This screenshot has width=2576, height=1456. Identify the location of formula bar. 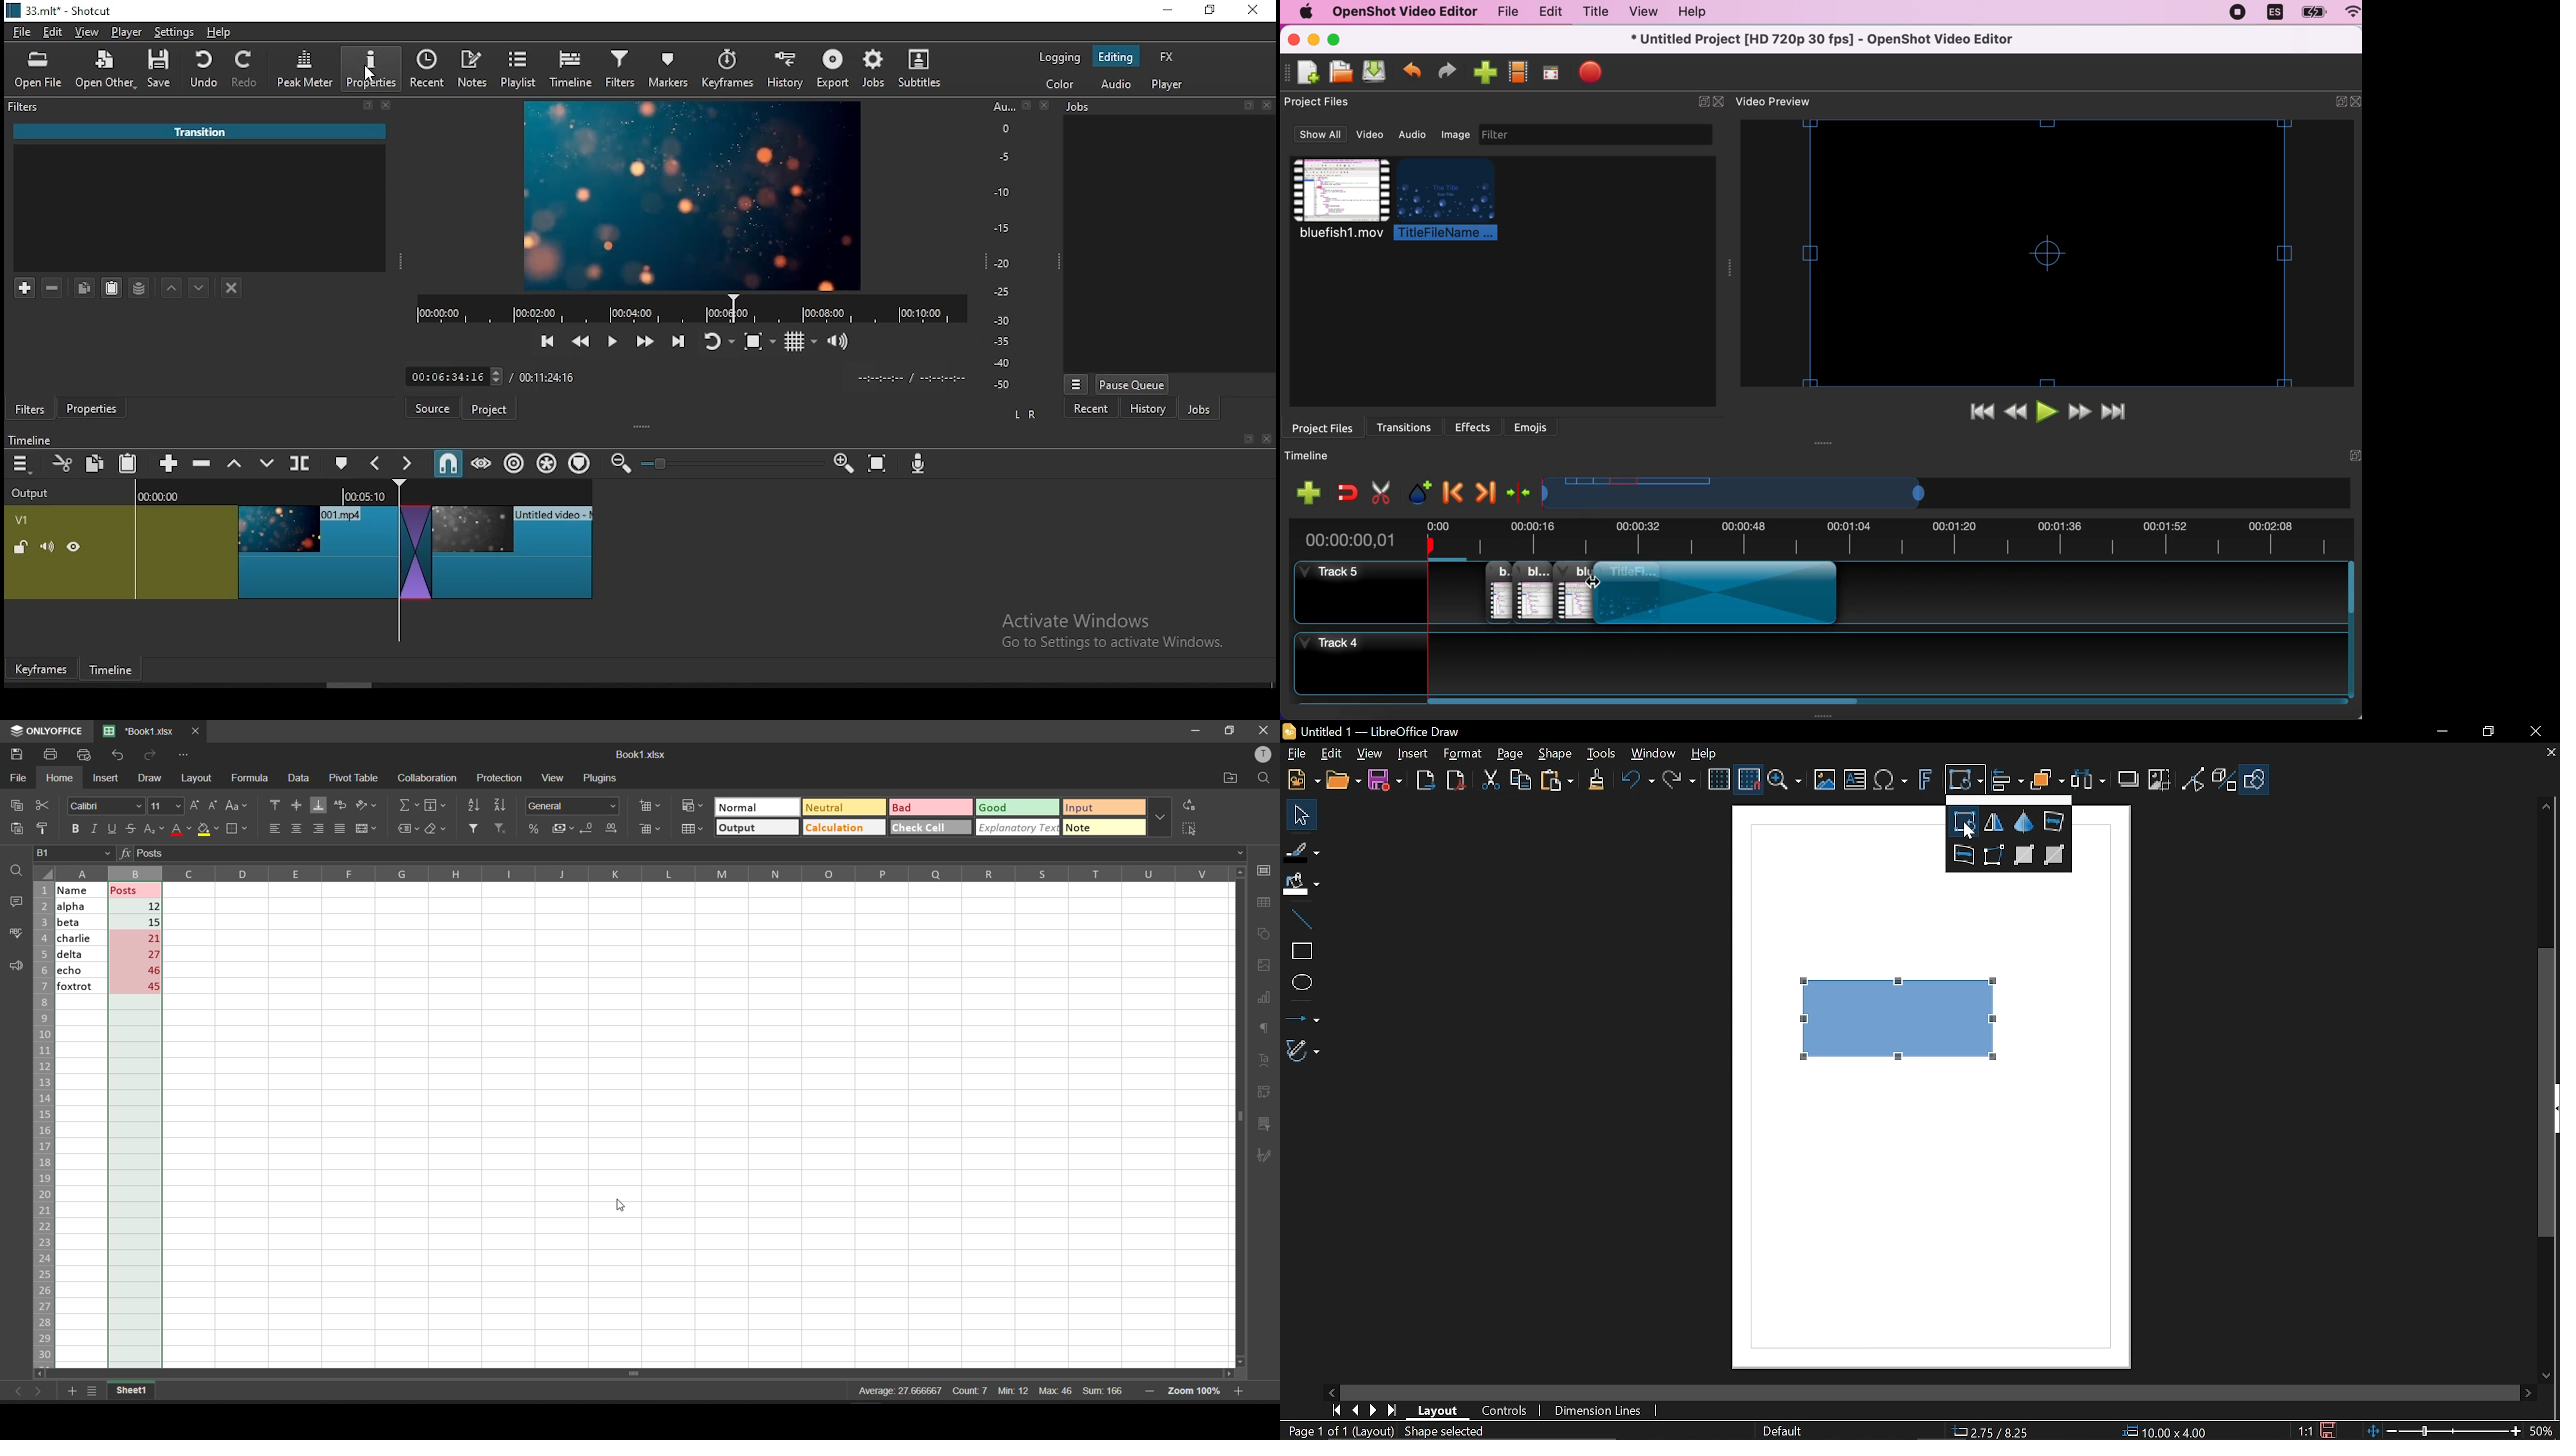
(693, 855).